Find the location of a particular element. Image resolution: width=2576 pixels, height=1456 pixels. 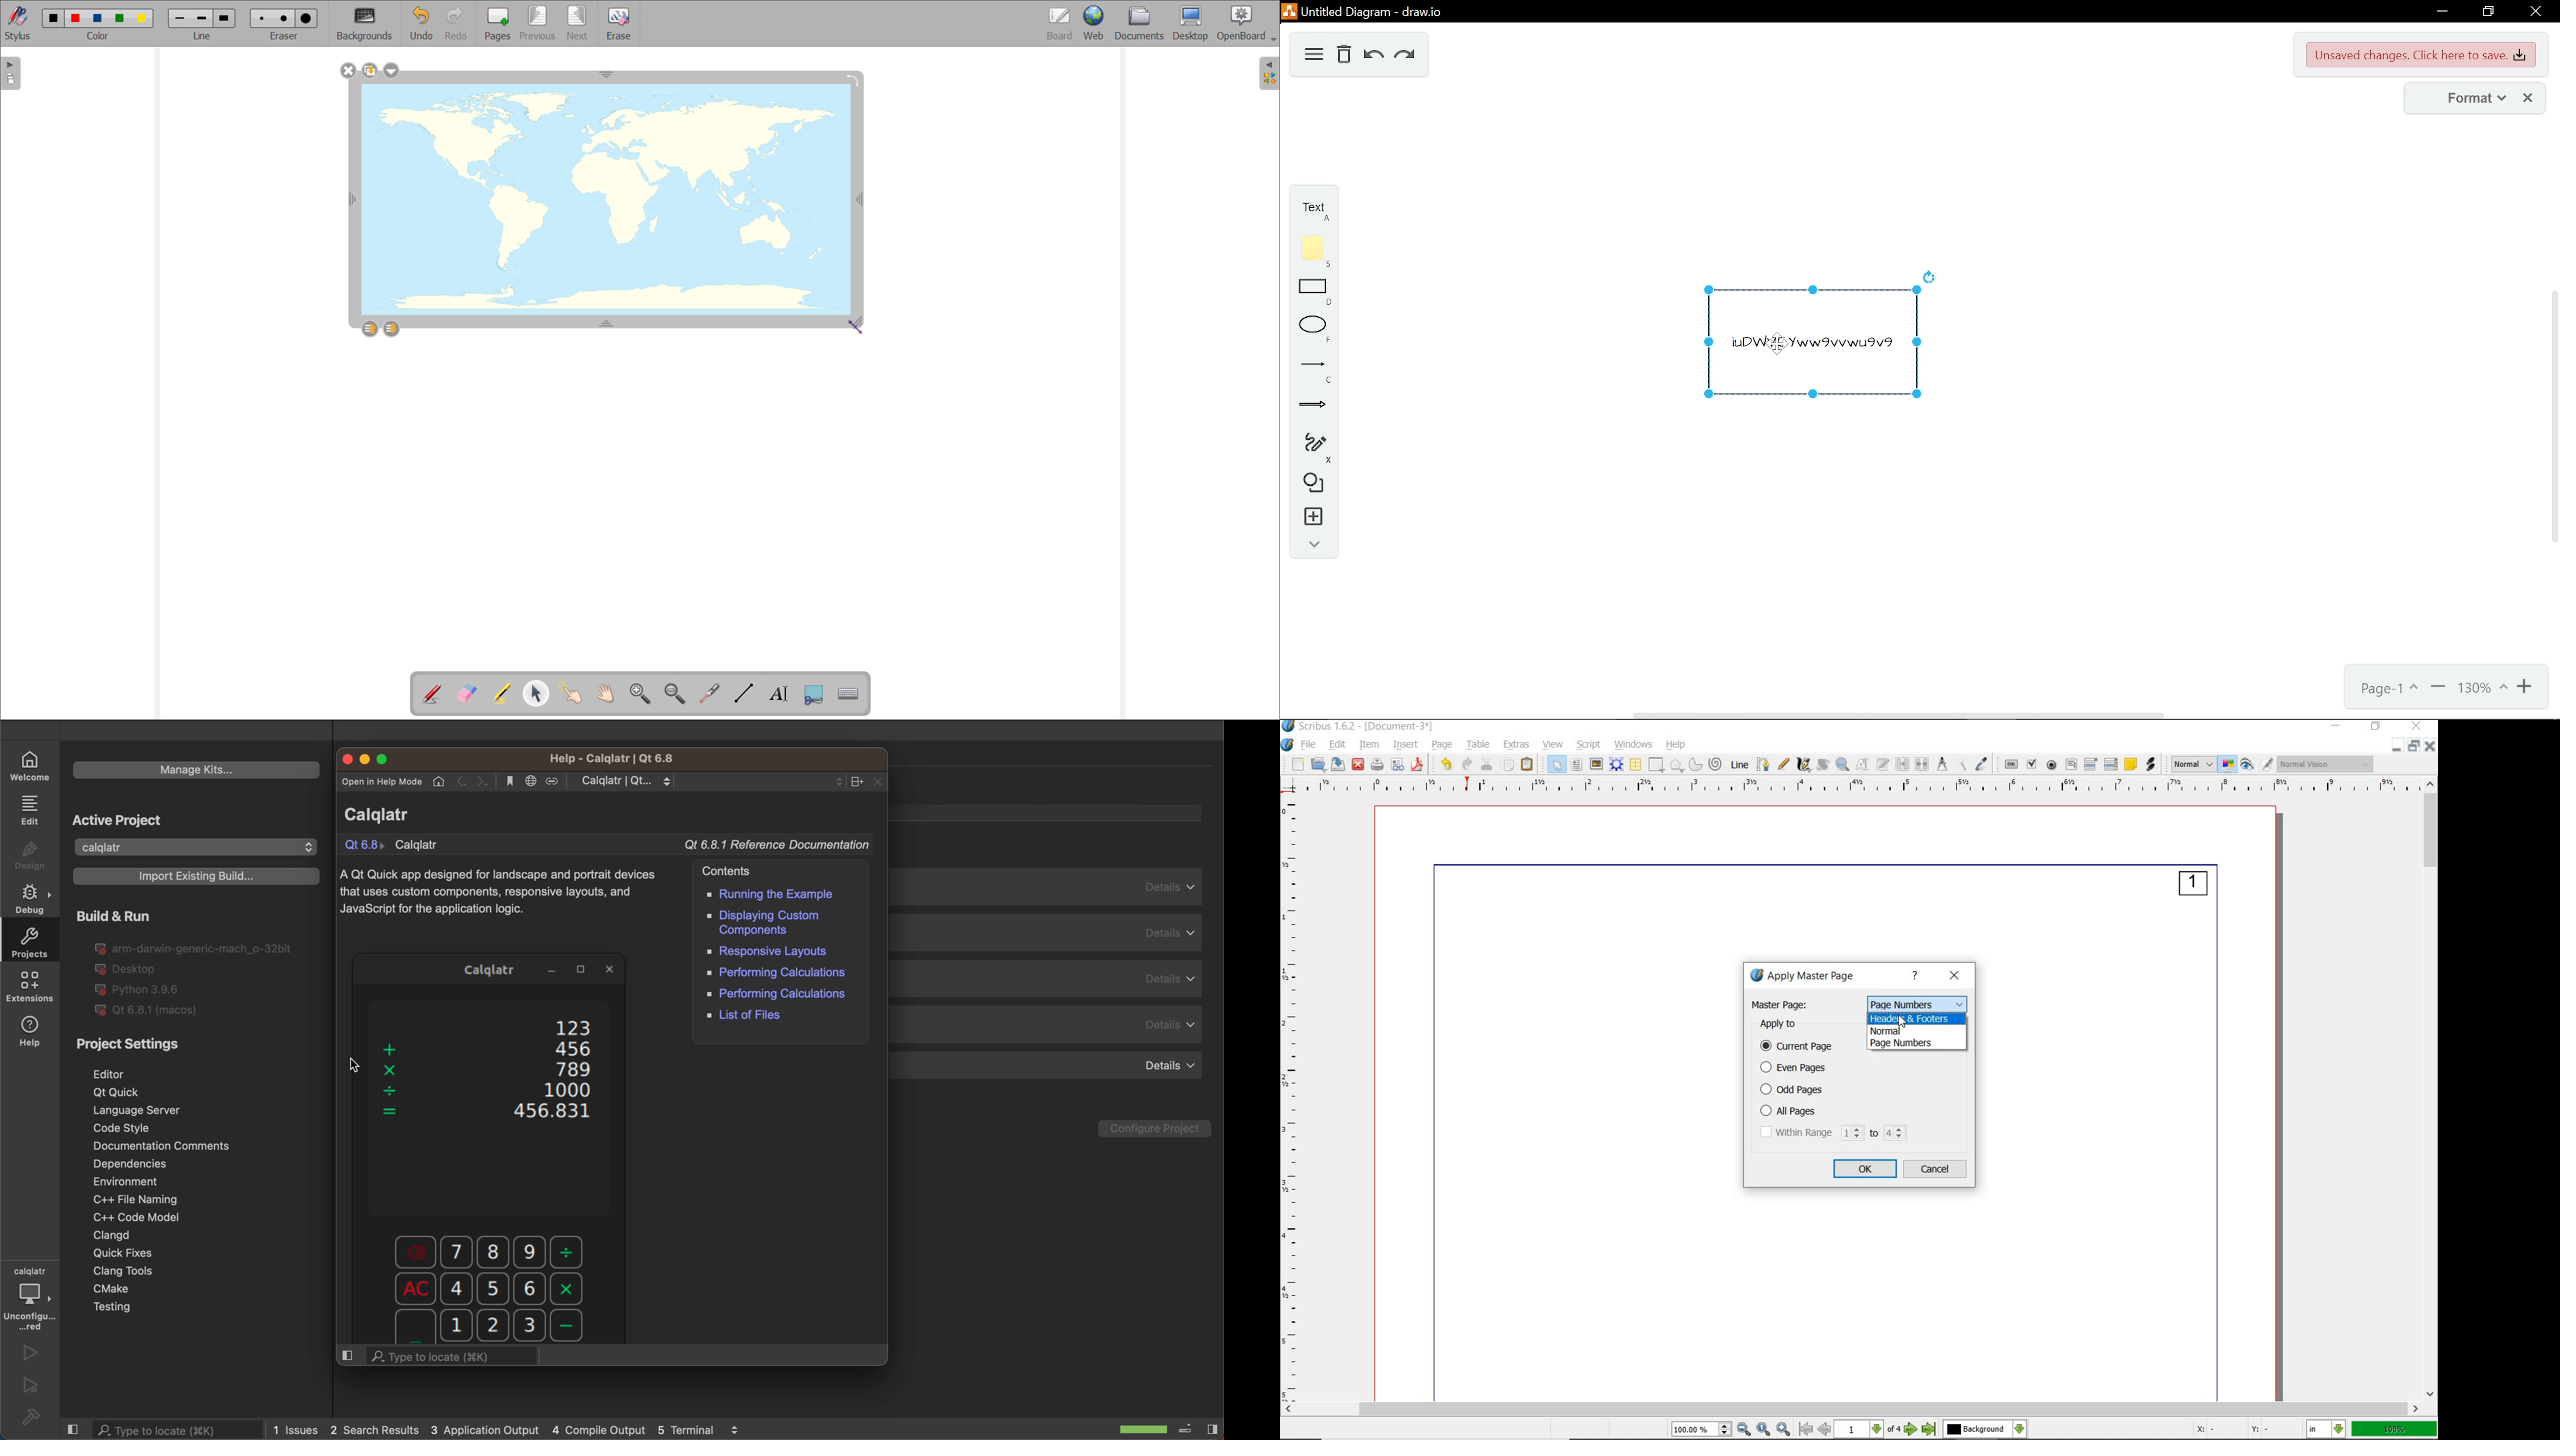

visual appearance of the display is located at coordinates (2328, 763).